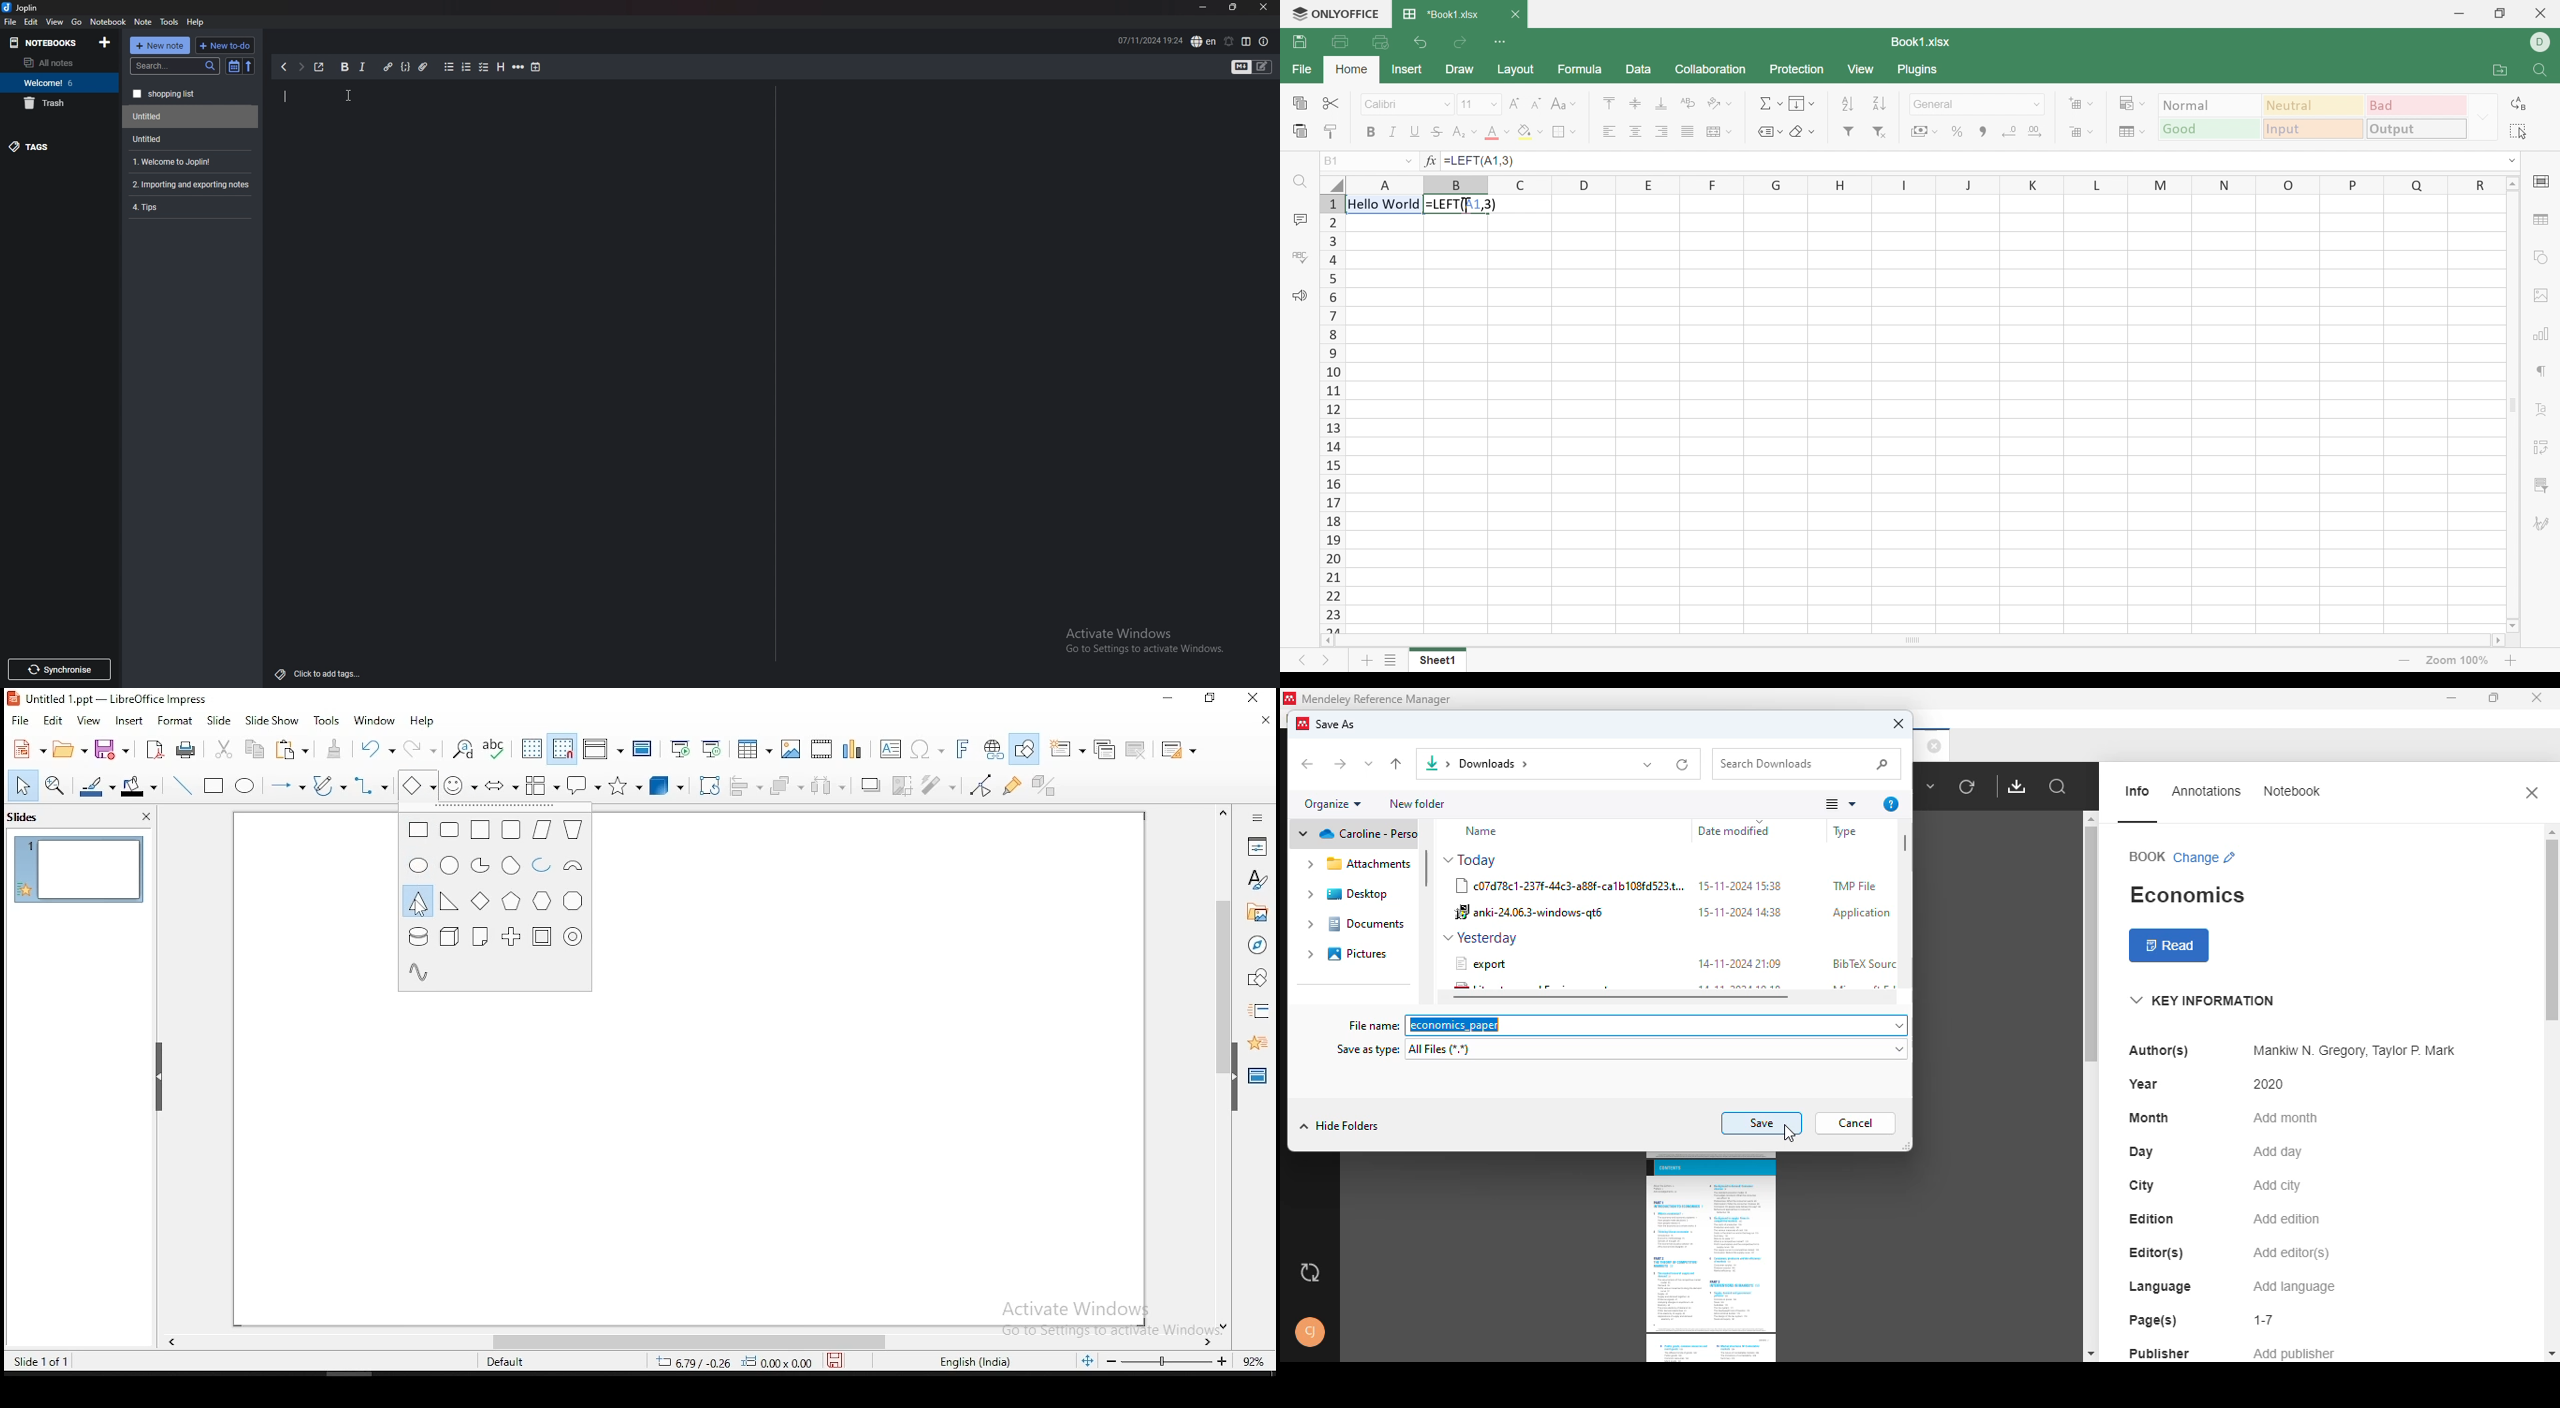 The width and height of the screenshot is (2576, 1428). What do you see at coordinates (2540, 337) in the screenshot?
I see `Chart settings` at bounding box center [2540, 337].